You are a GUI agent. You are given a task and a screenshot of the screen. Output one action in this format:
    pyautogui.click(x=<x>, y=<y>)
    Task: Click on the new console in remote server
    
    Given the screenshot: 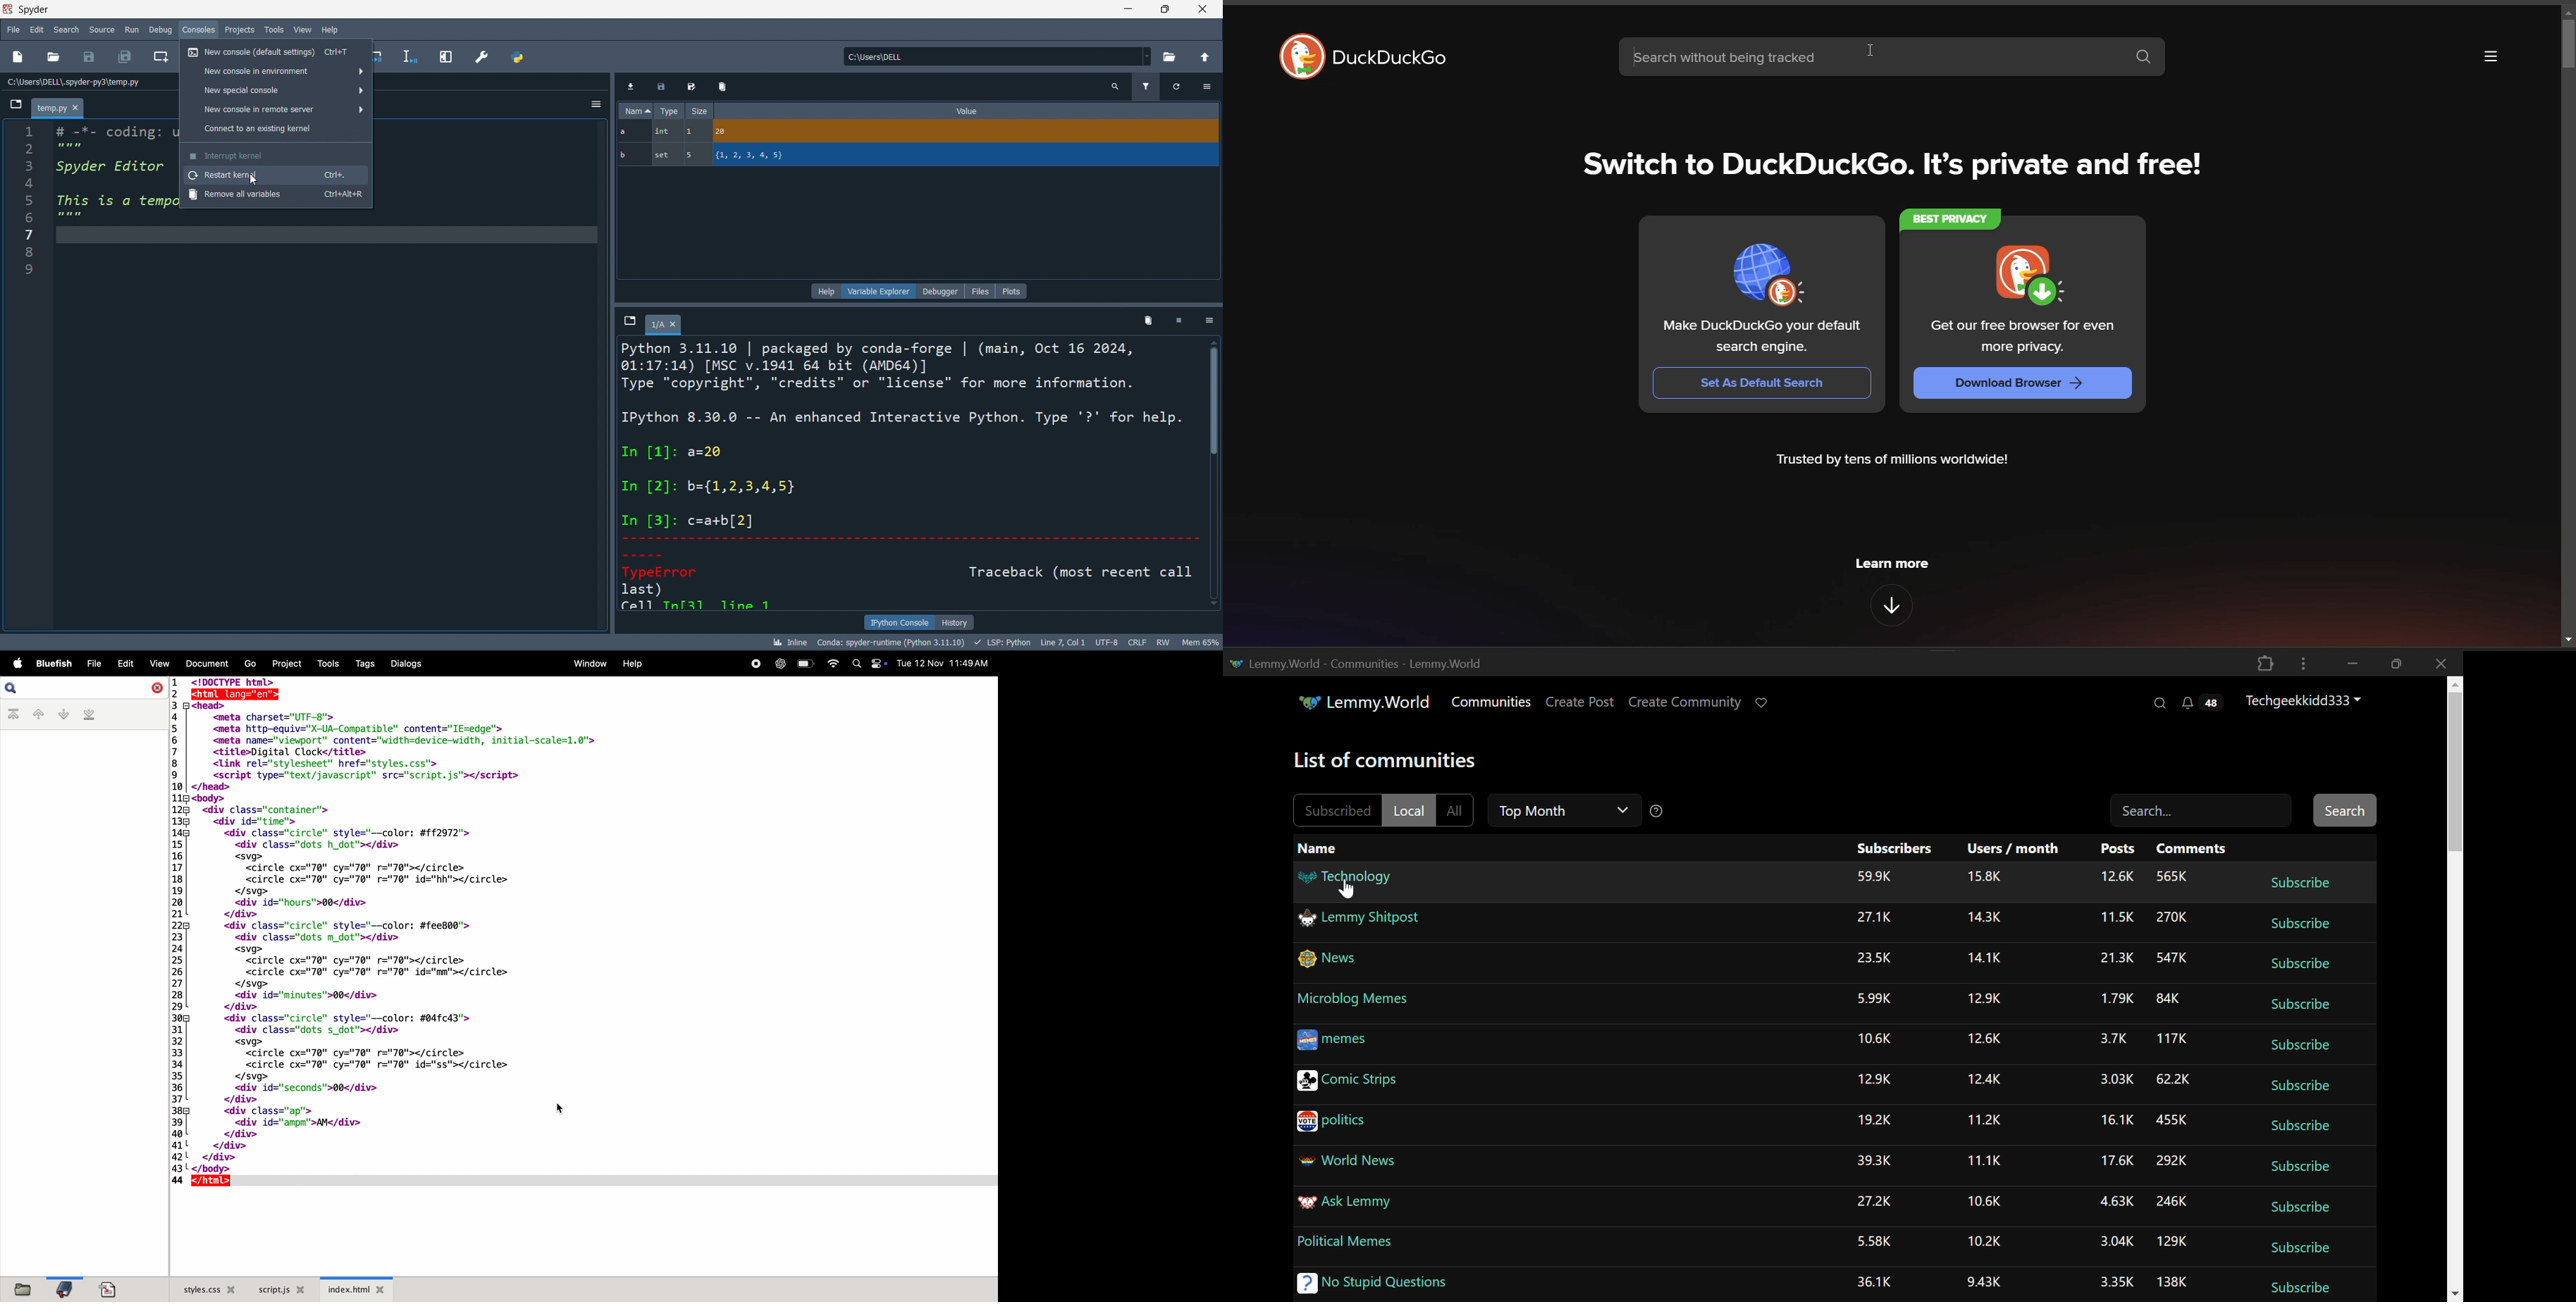 What is the action you would take?
    pyautogui.click(x=276, y=110)
    